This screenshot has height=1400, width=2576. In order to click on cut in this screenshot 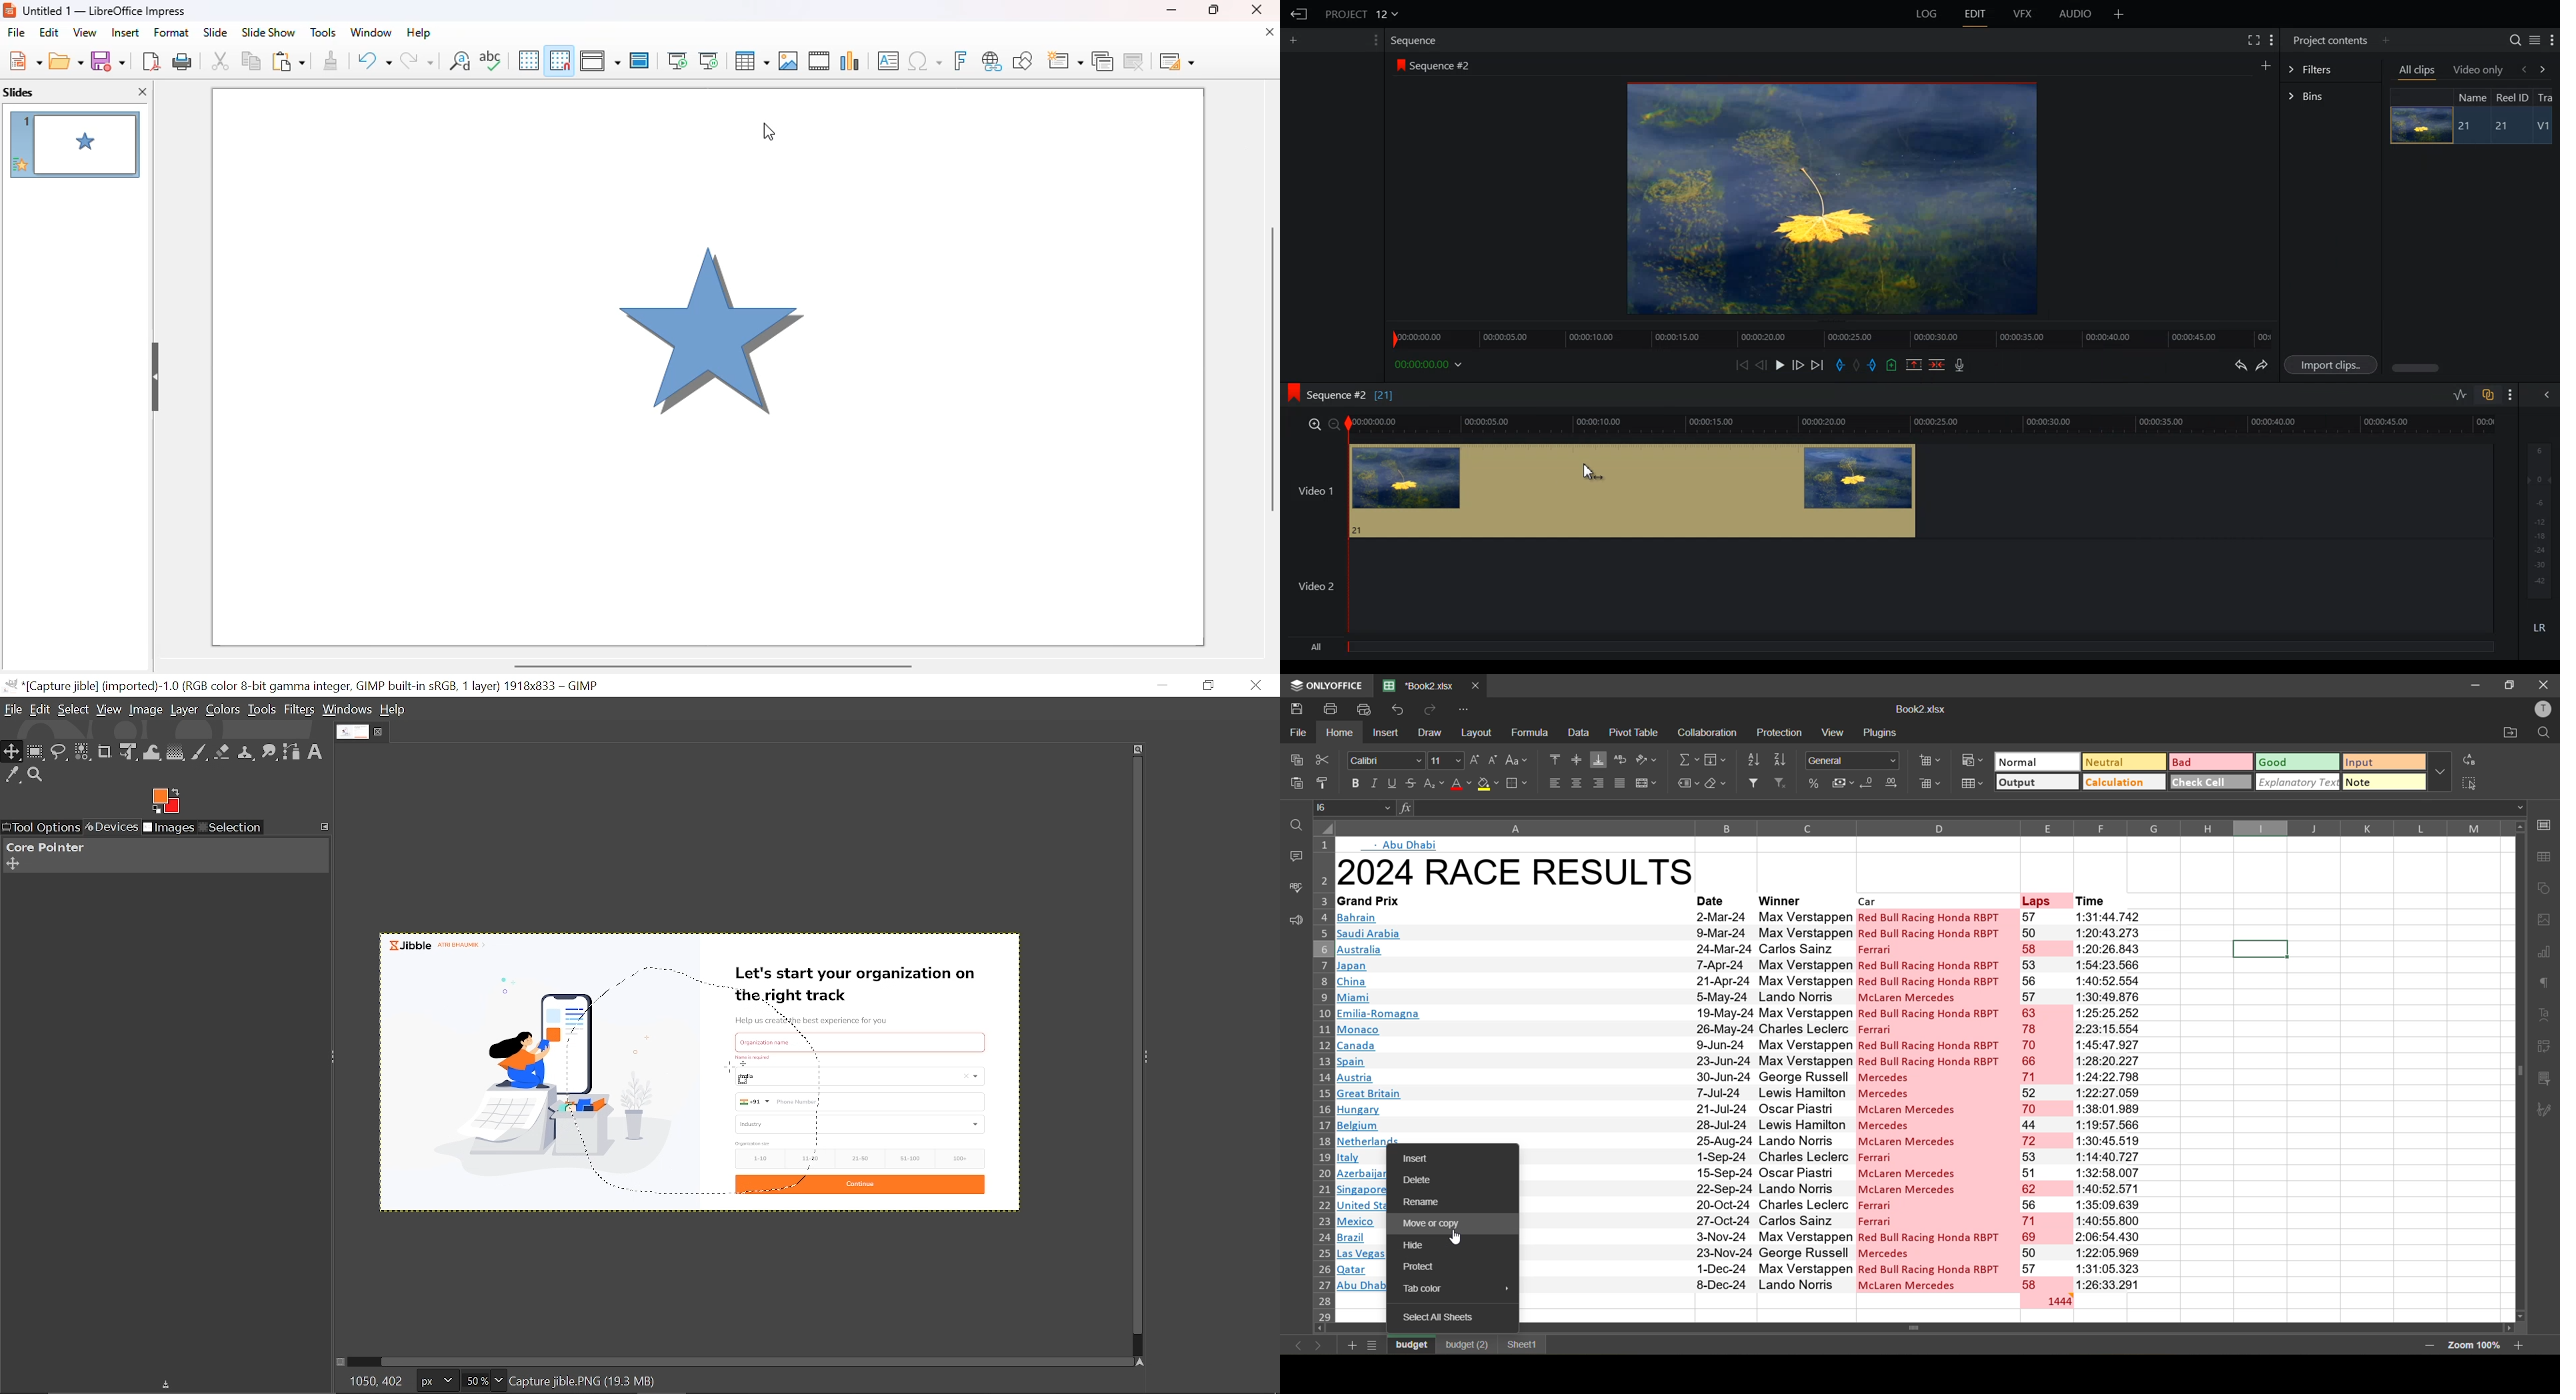, I will do `click(220, 60)`.